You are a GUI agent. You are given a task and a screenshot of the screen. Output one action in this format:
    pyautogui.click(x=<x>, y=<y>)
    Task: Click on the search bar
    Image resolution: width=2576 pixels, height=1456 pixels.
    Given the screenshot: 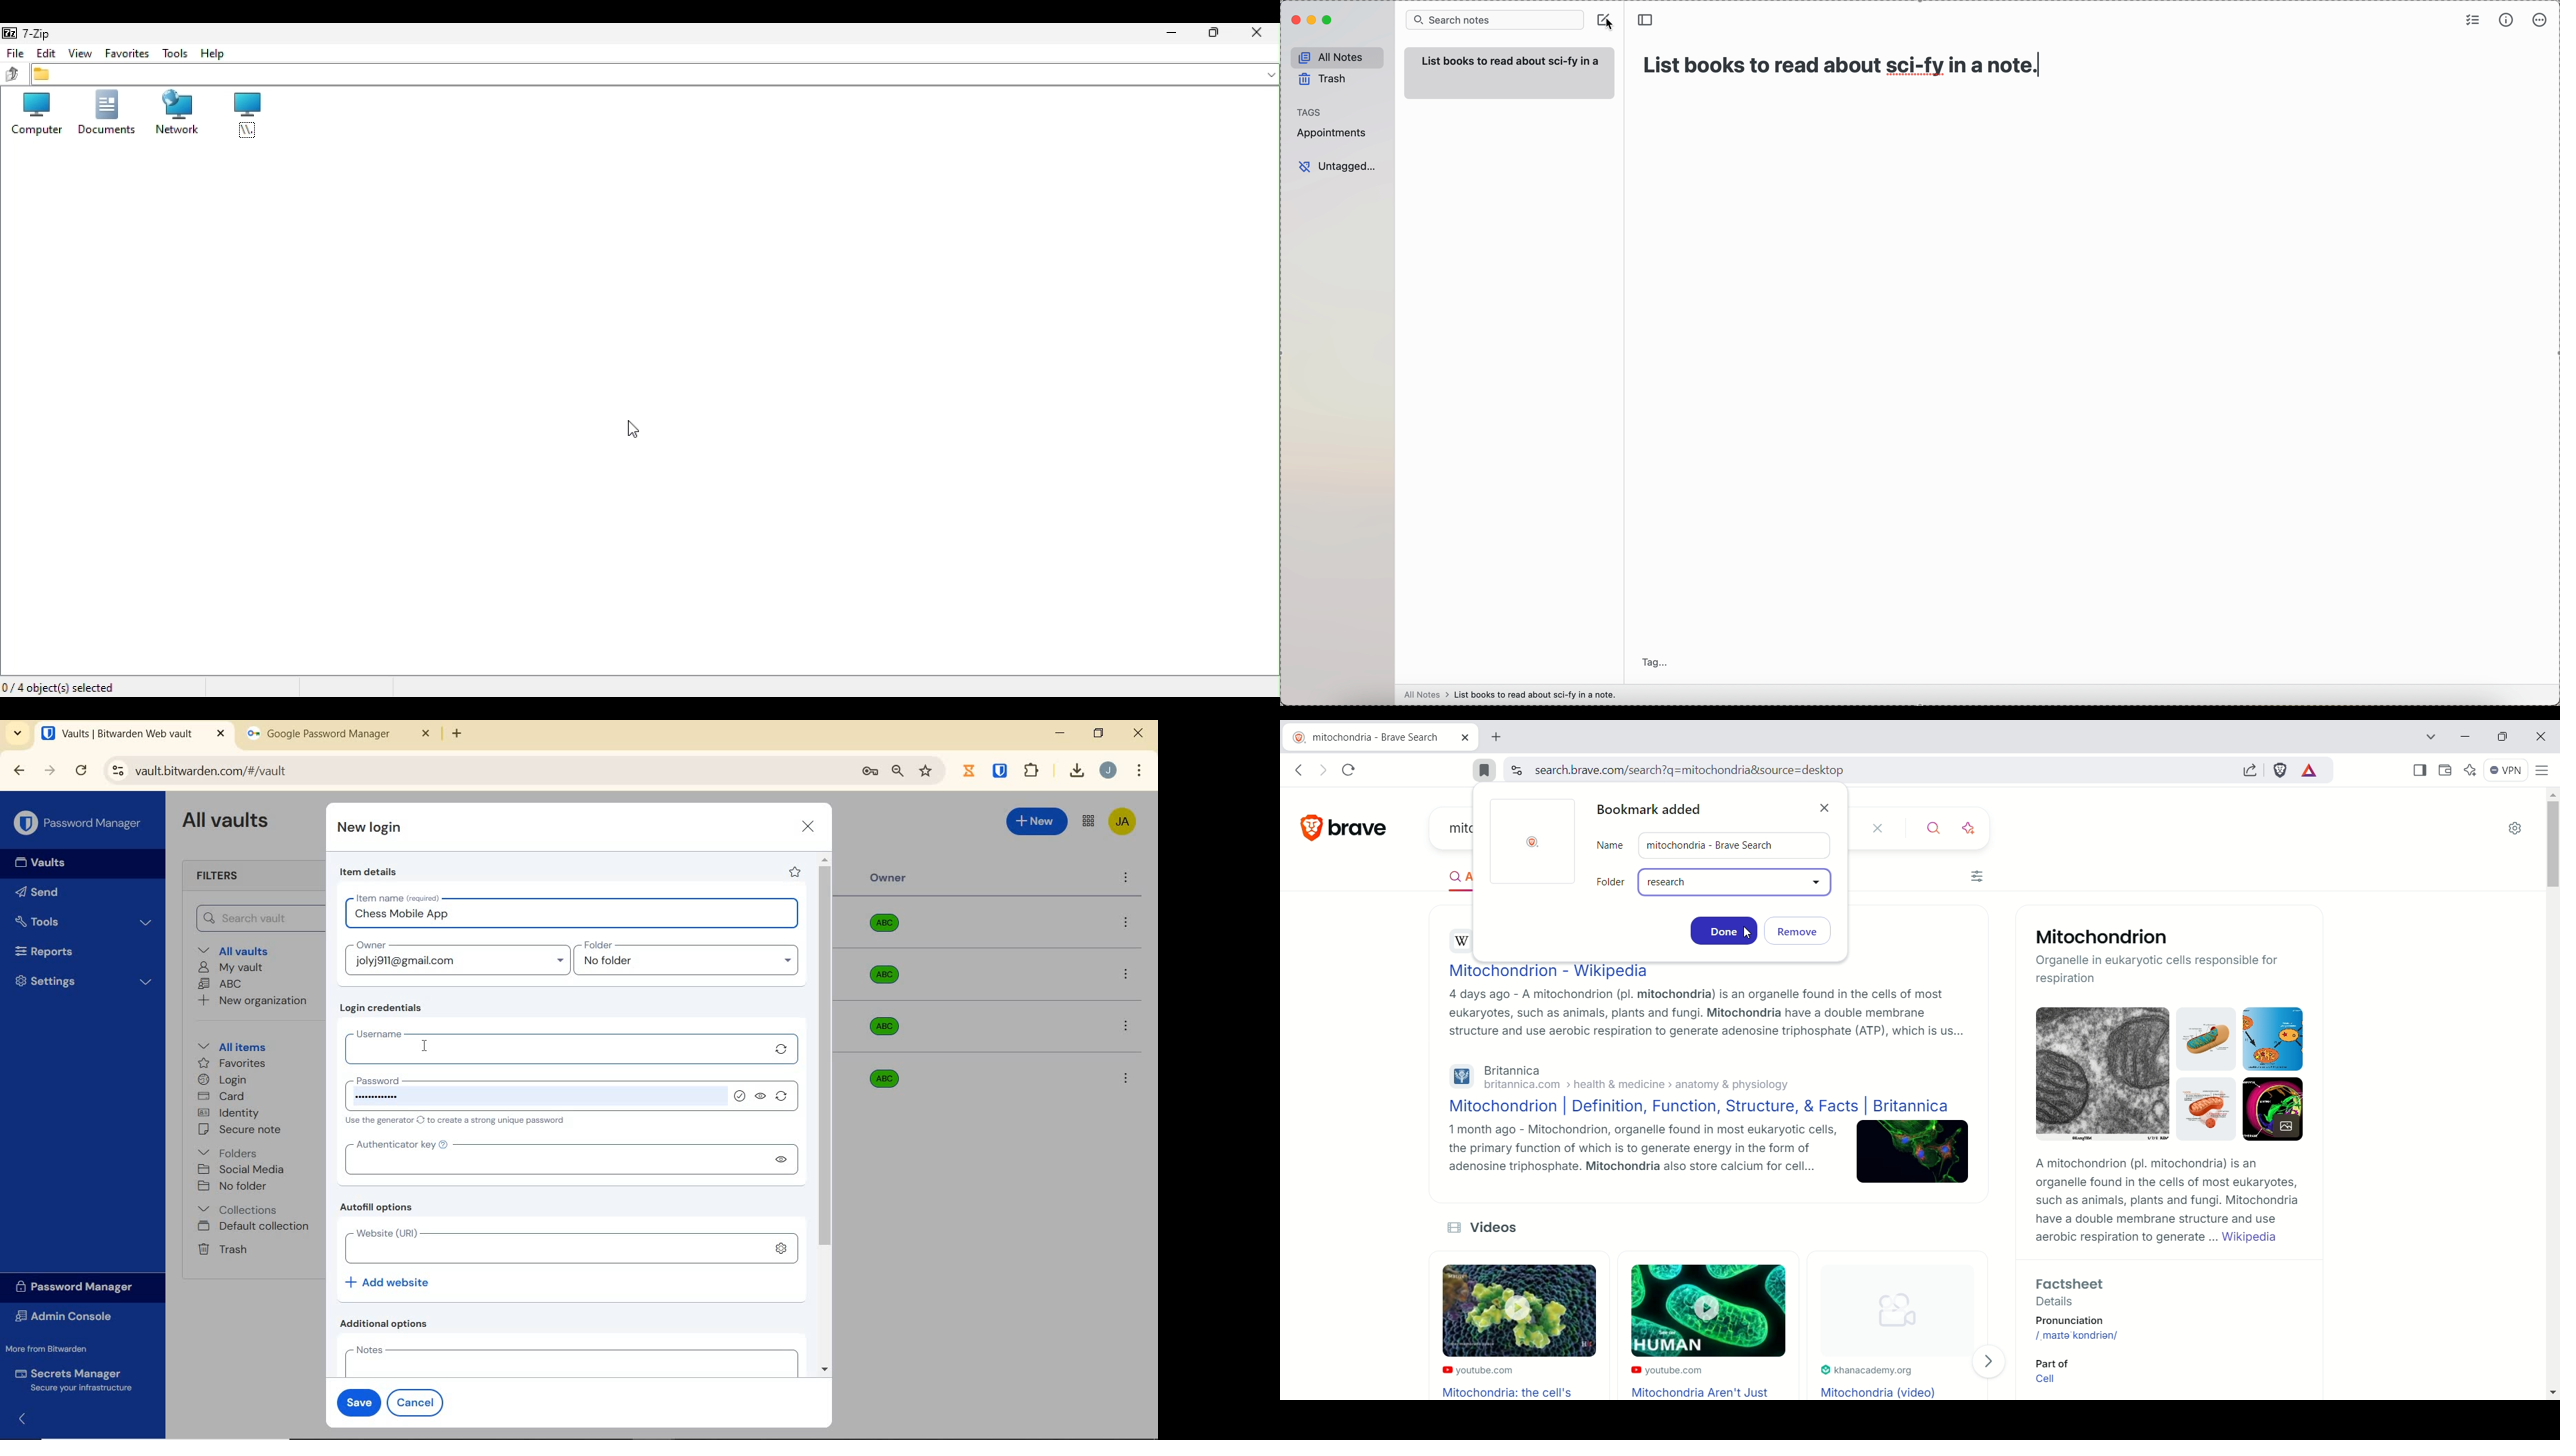 What is the action you would take?
    pyautogui.click(x=1494, y=20)
    